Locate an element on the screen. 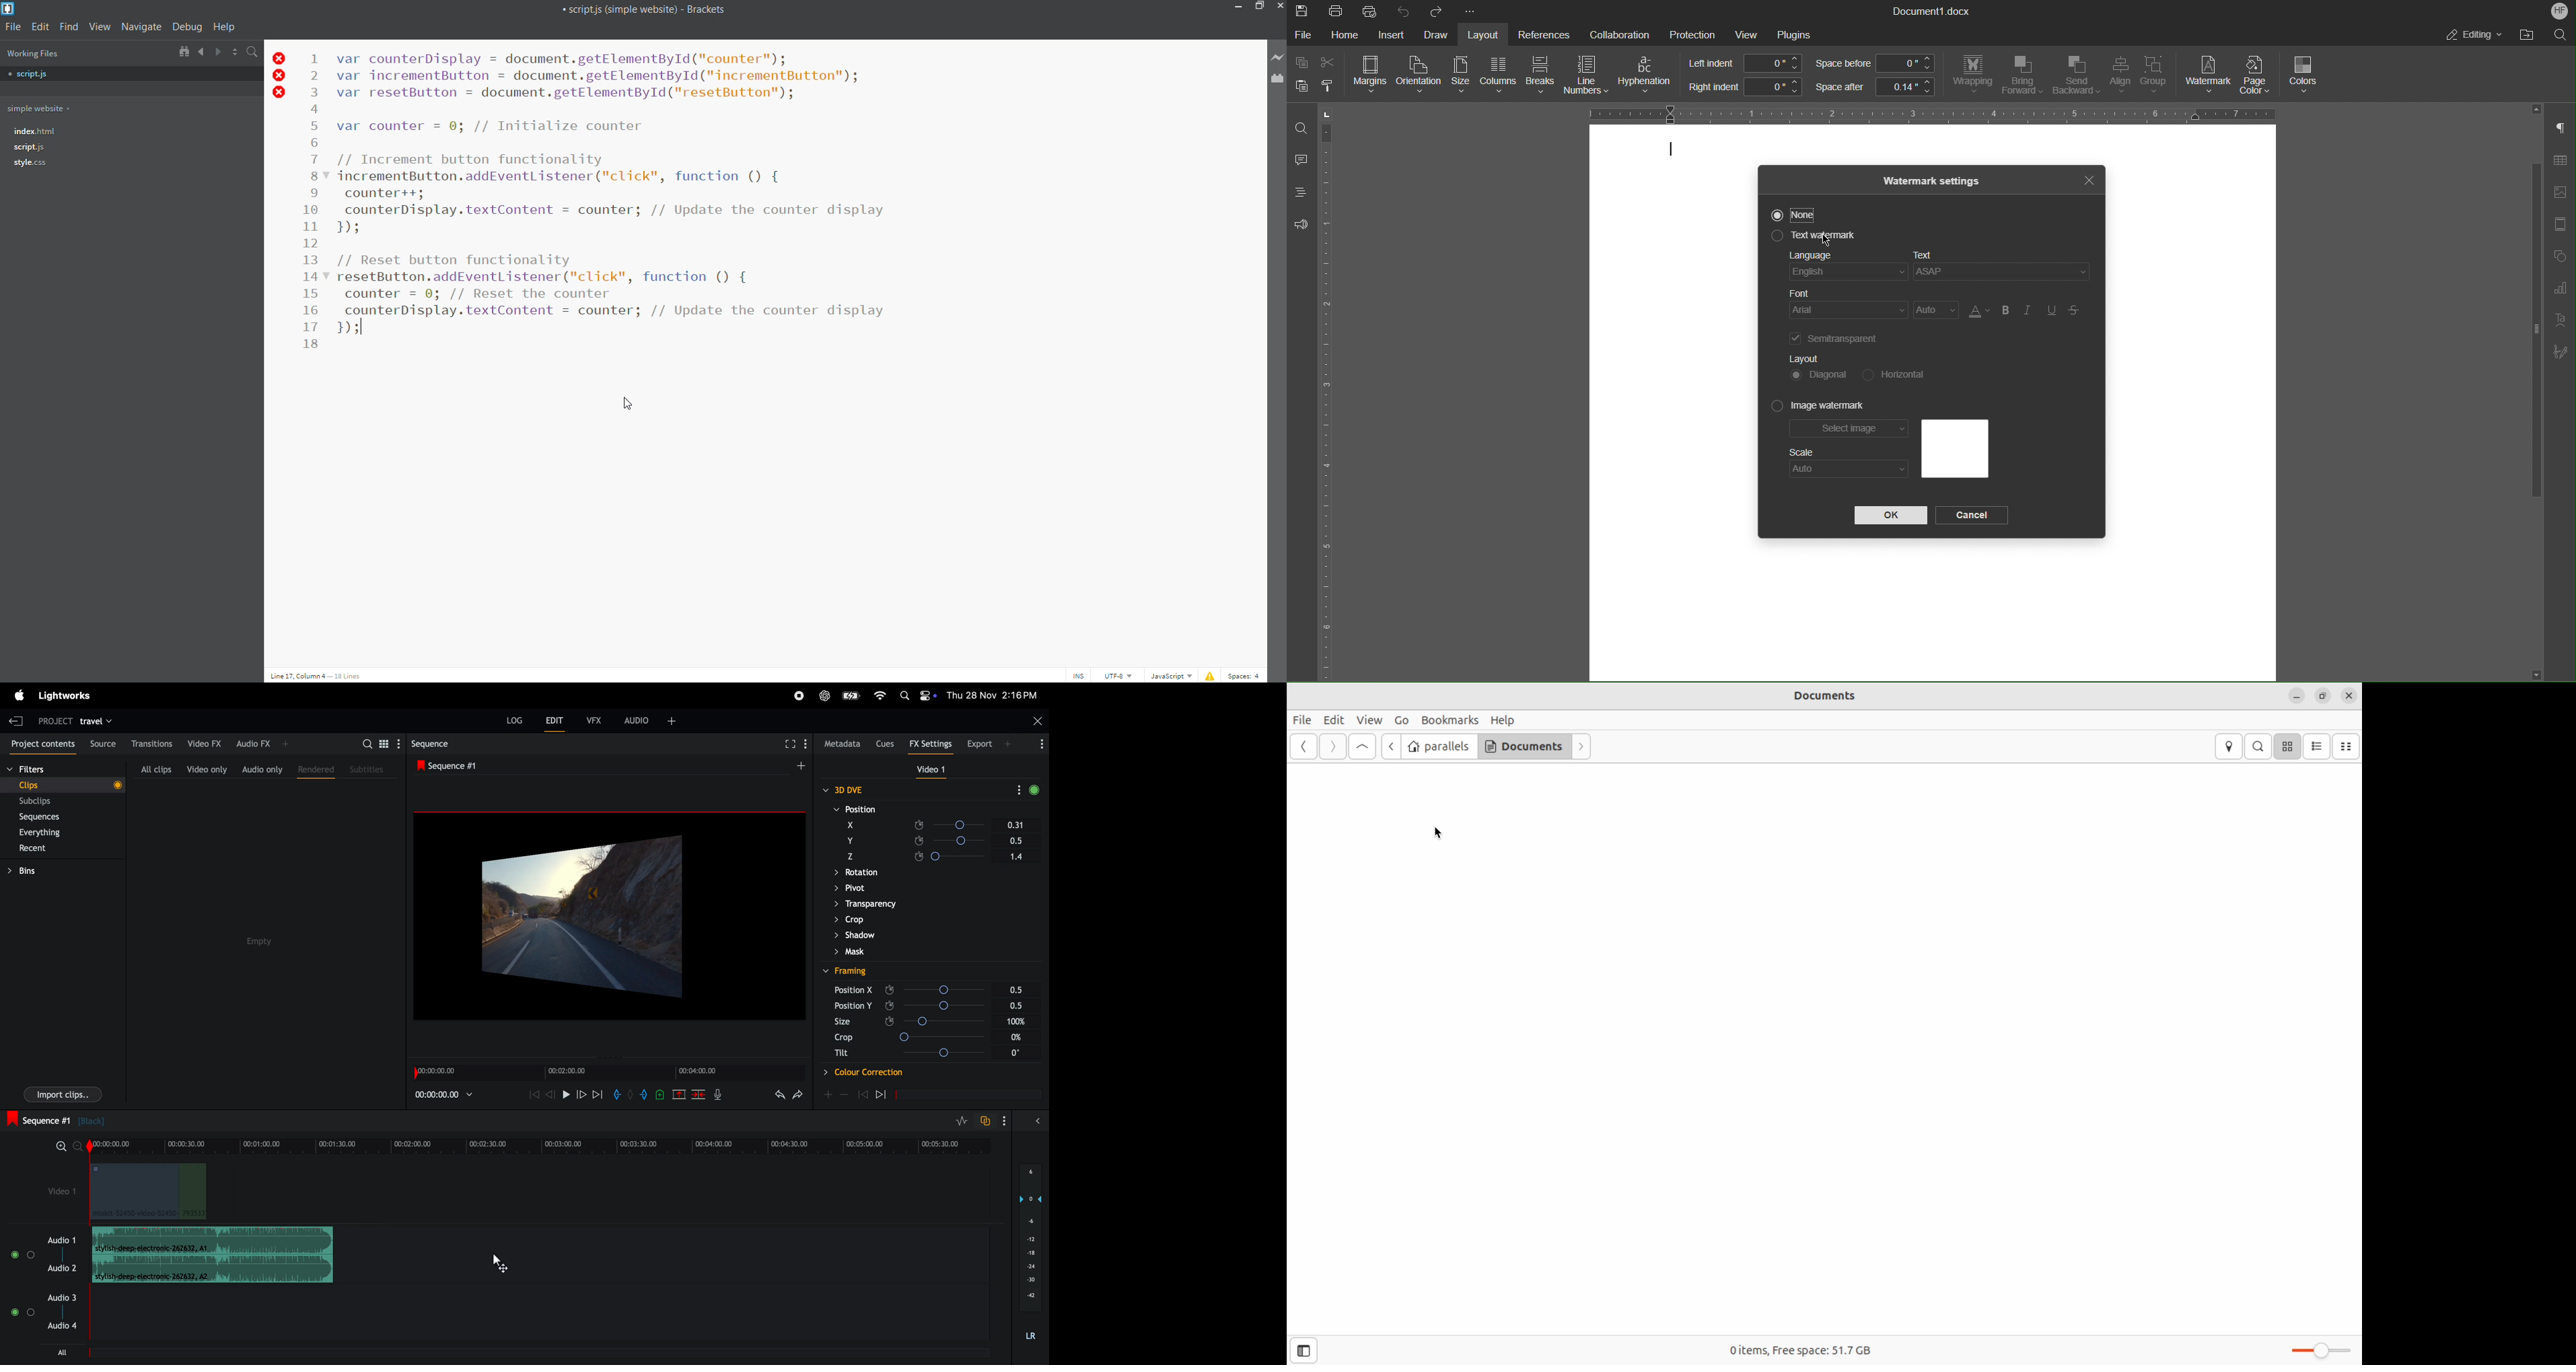 The width and height of the screenshot is (2576, 1372). working files is located at coordinates (32, 54).